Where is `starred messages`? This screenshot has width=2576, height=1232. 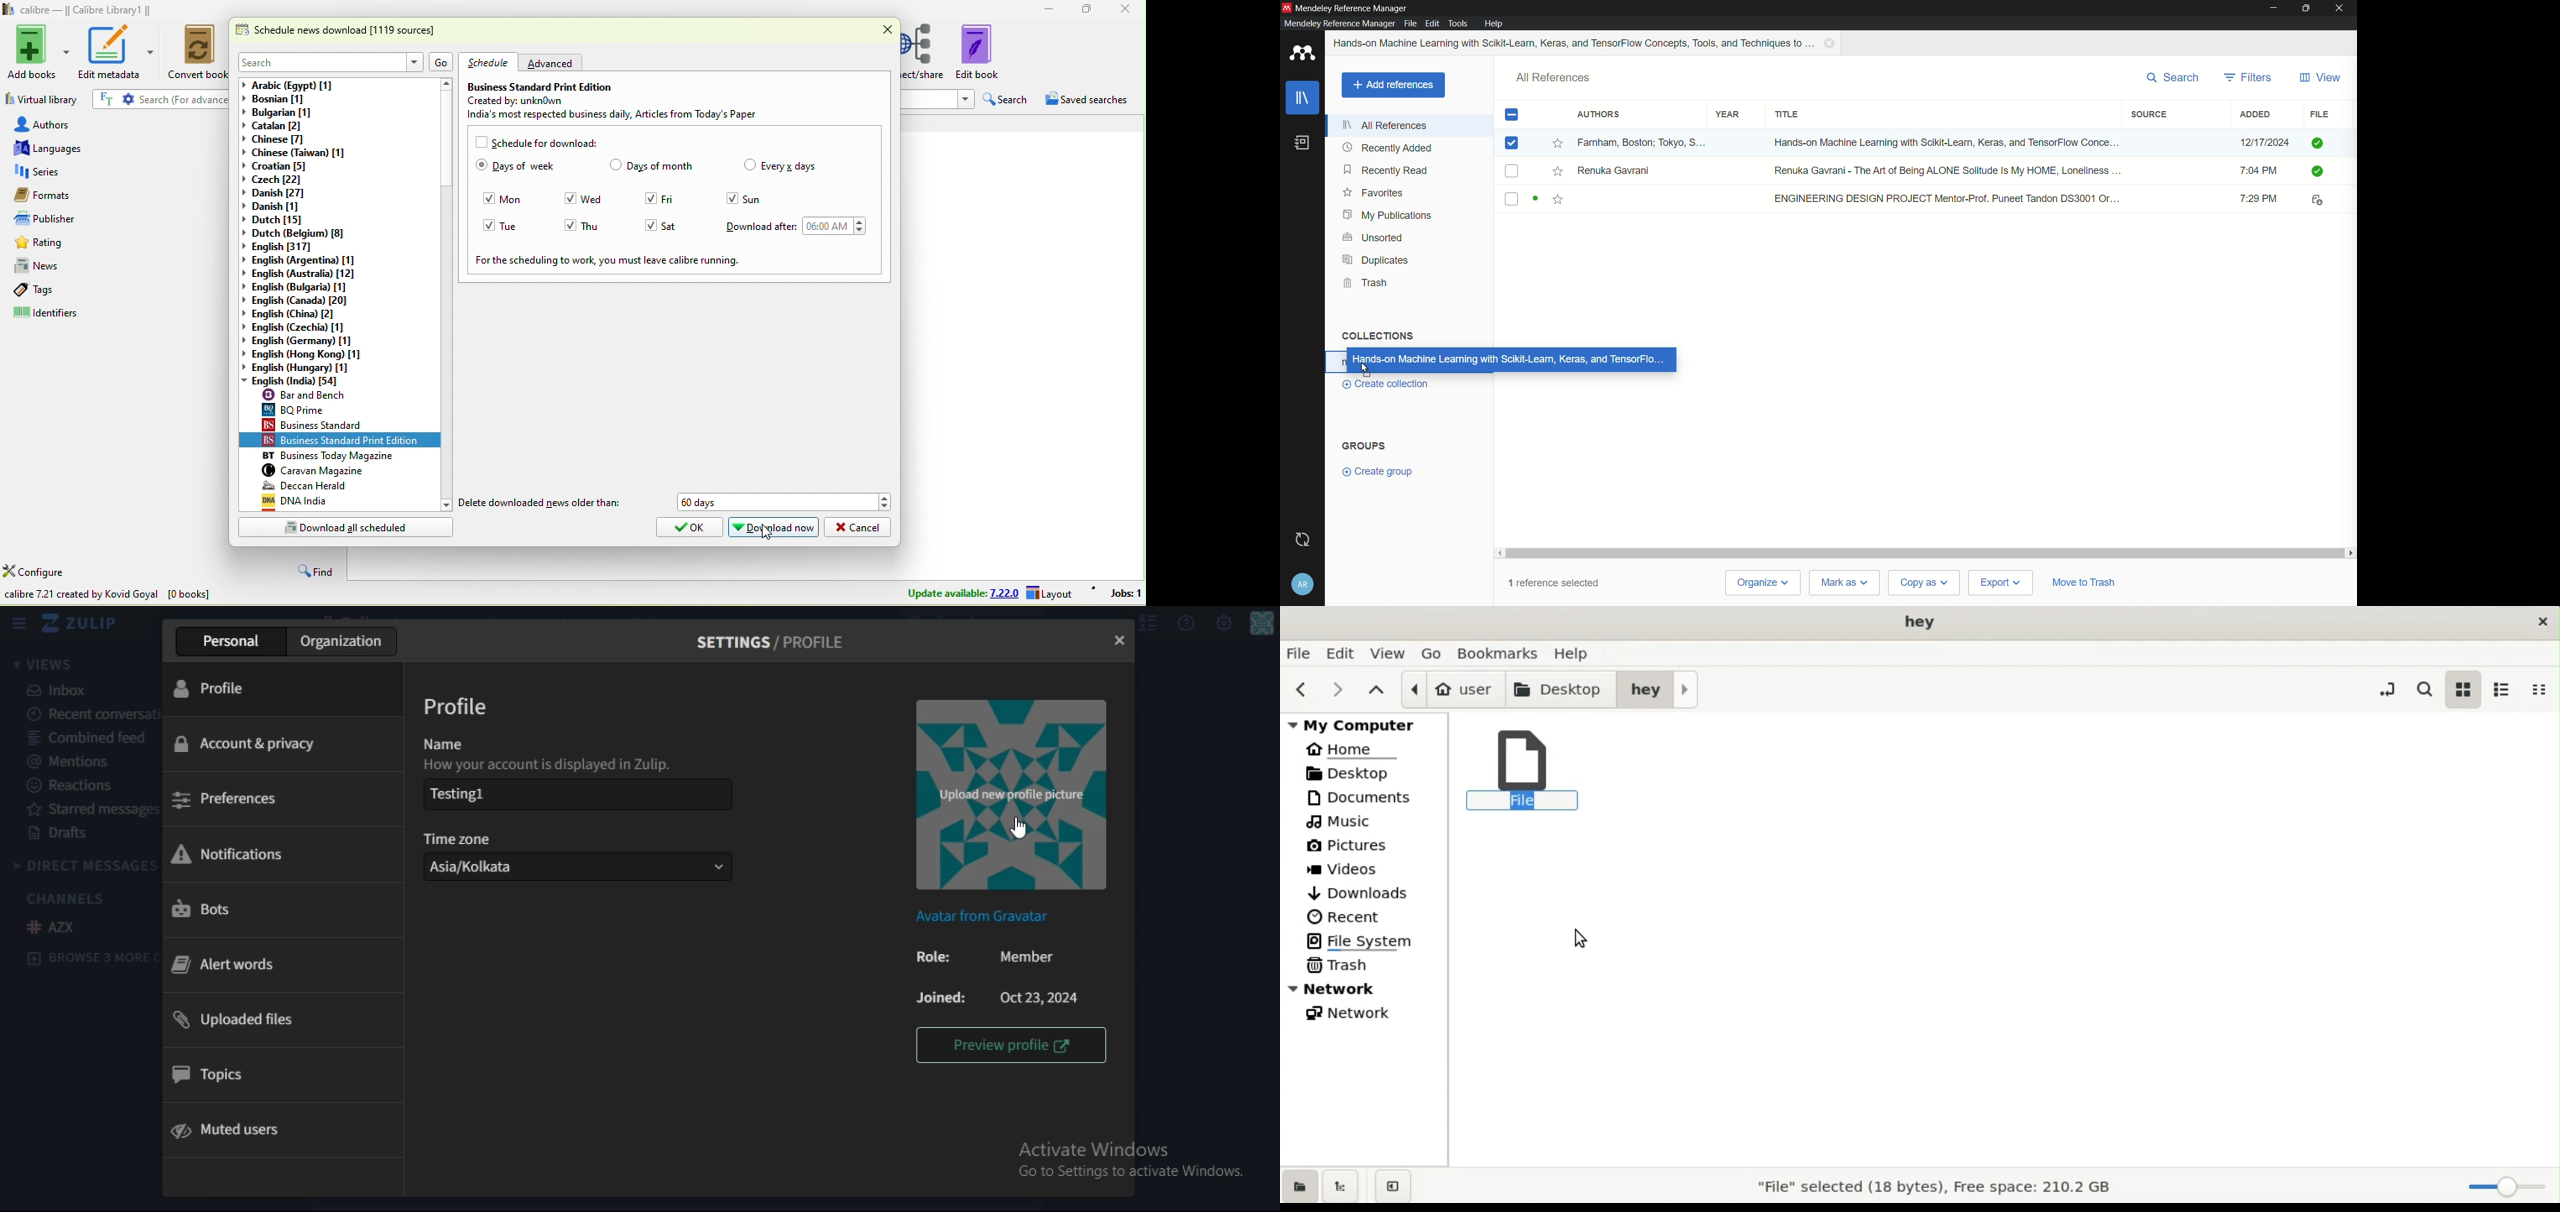 starred messages is located at coordinates (91, 810).